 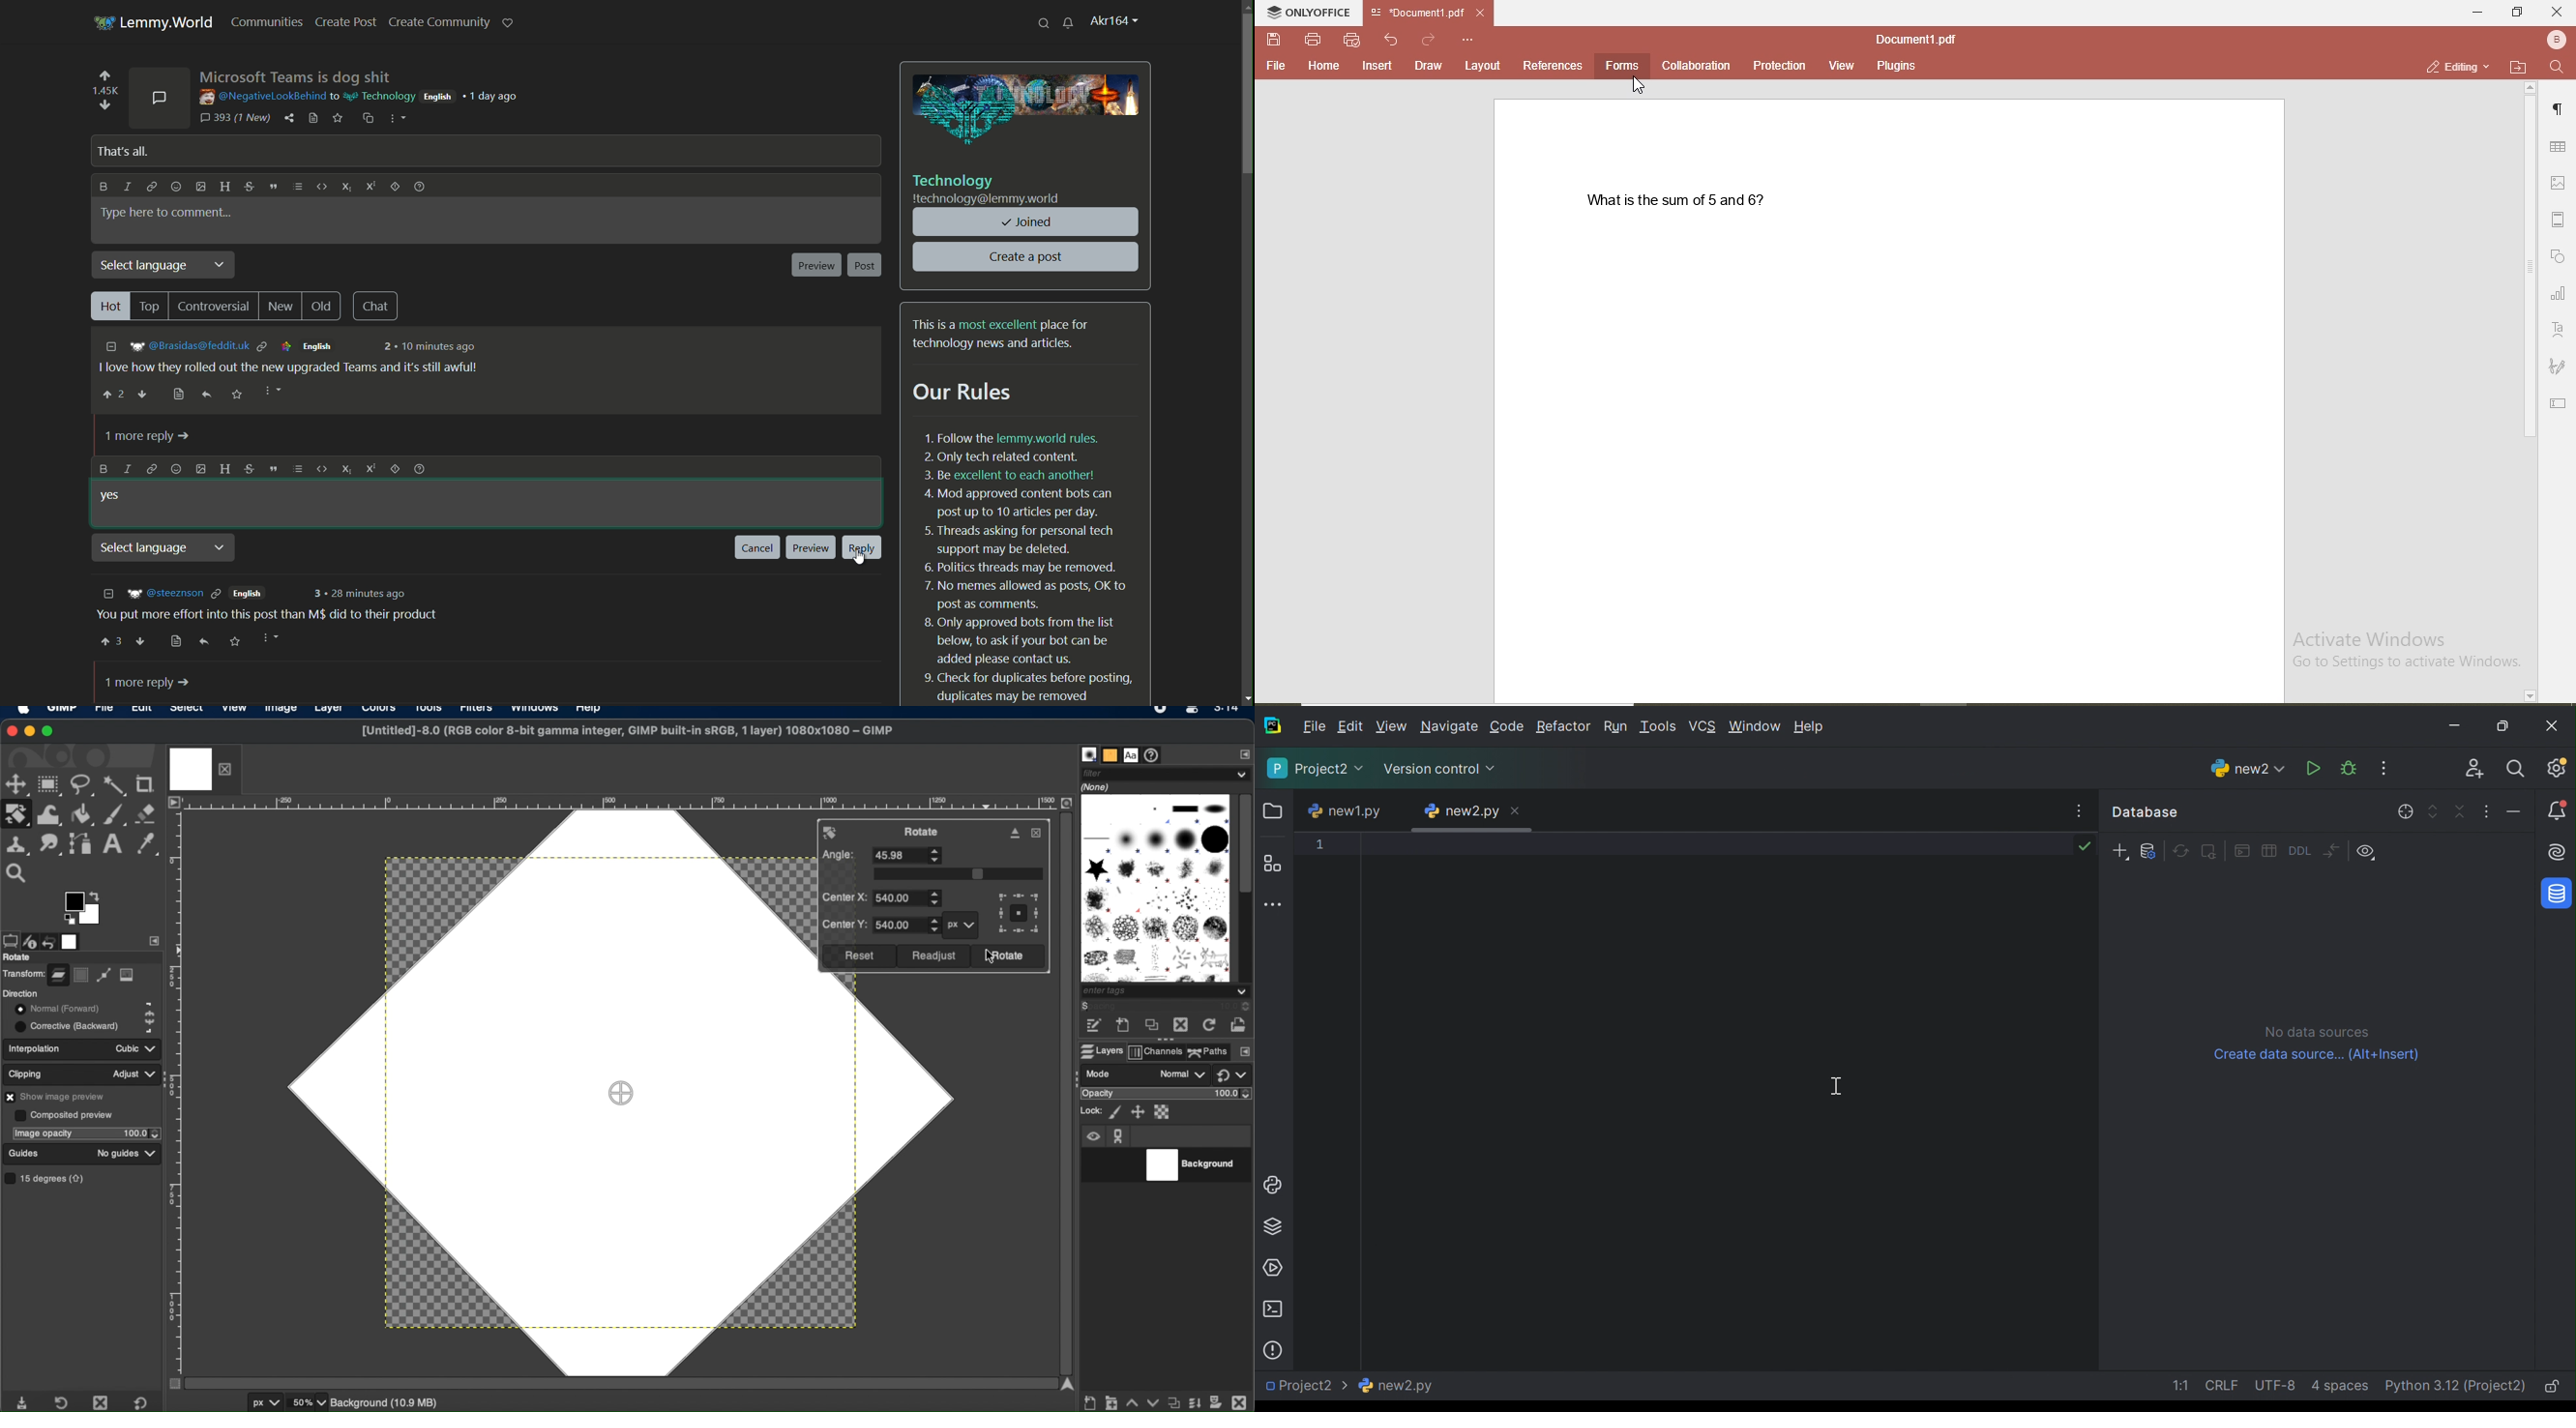 I want to click on patterns, so click(x=1110, y=754).